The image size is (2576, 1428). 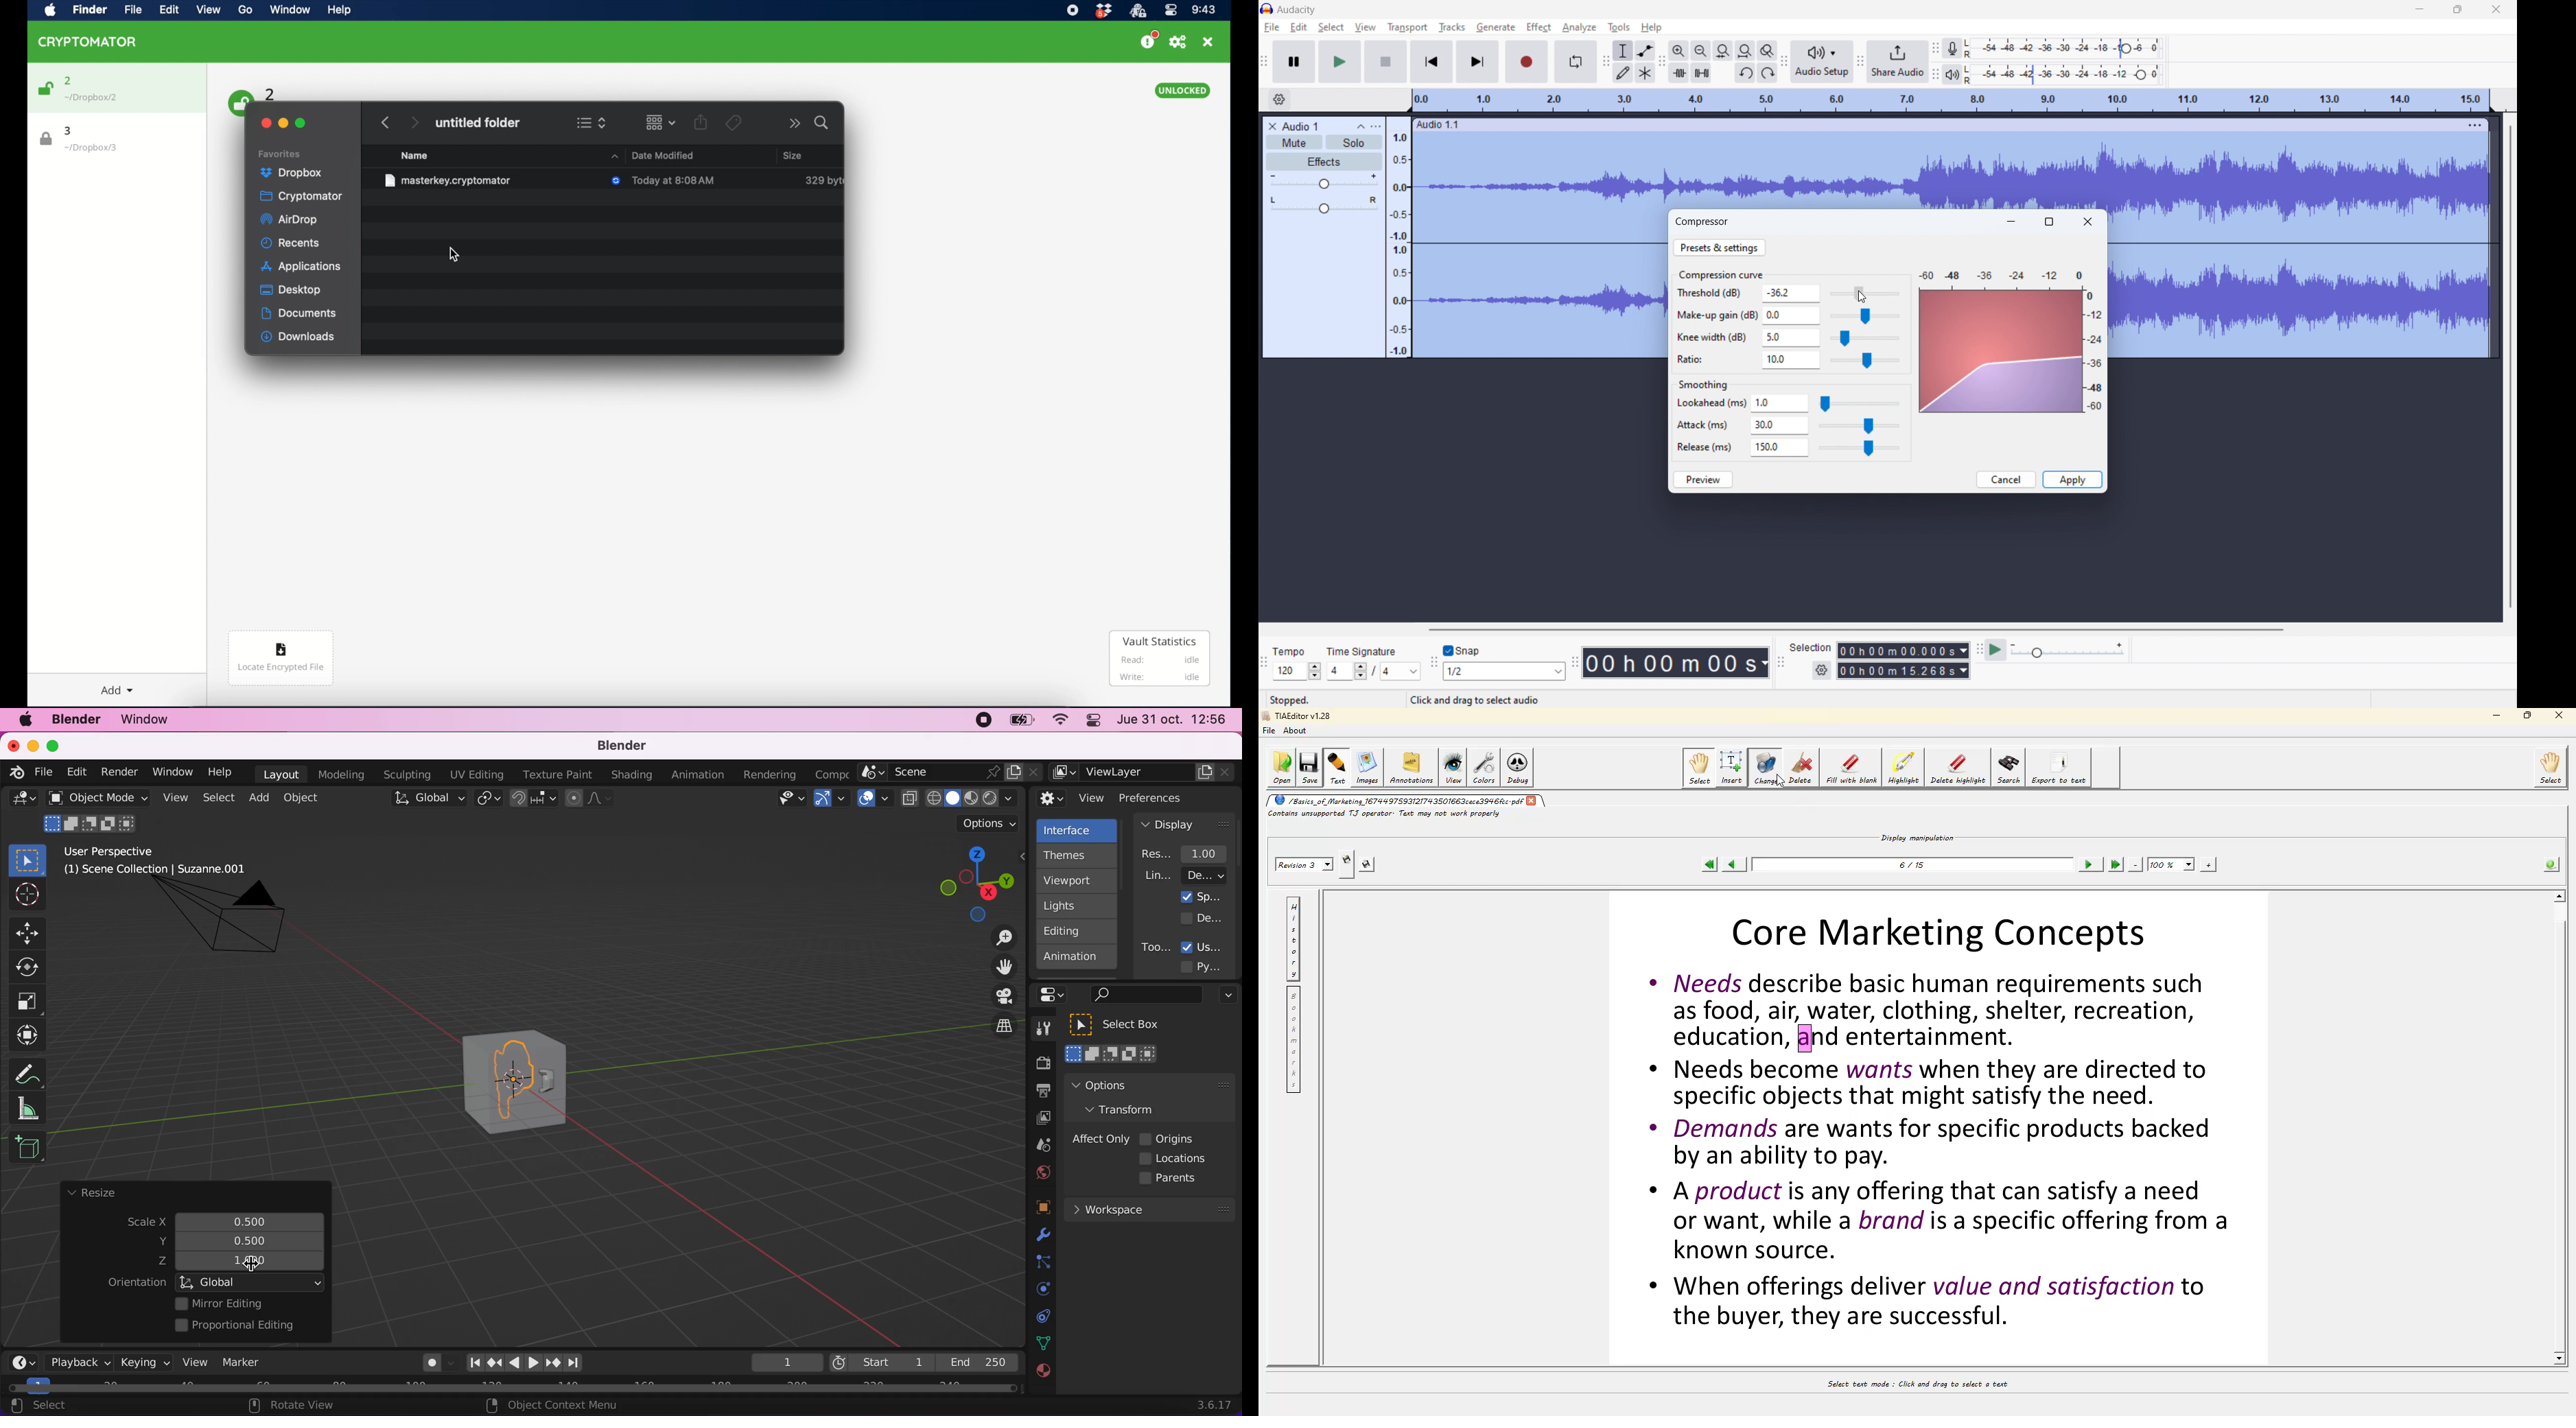 What do you see at coordinates (58, 745) in the screenshot?
I see `maximize` at bounding box center [58, 745].